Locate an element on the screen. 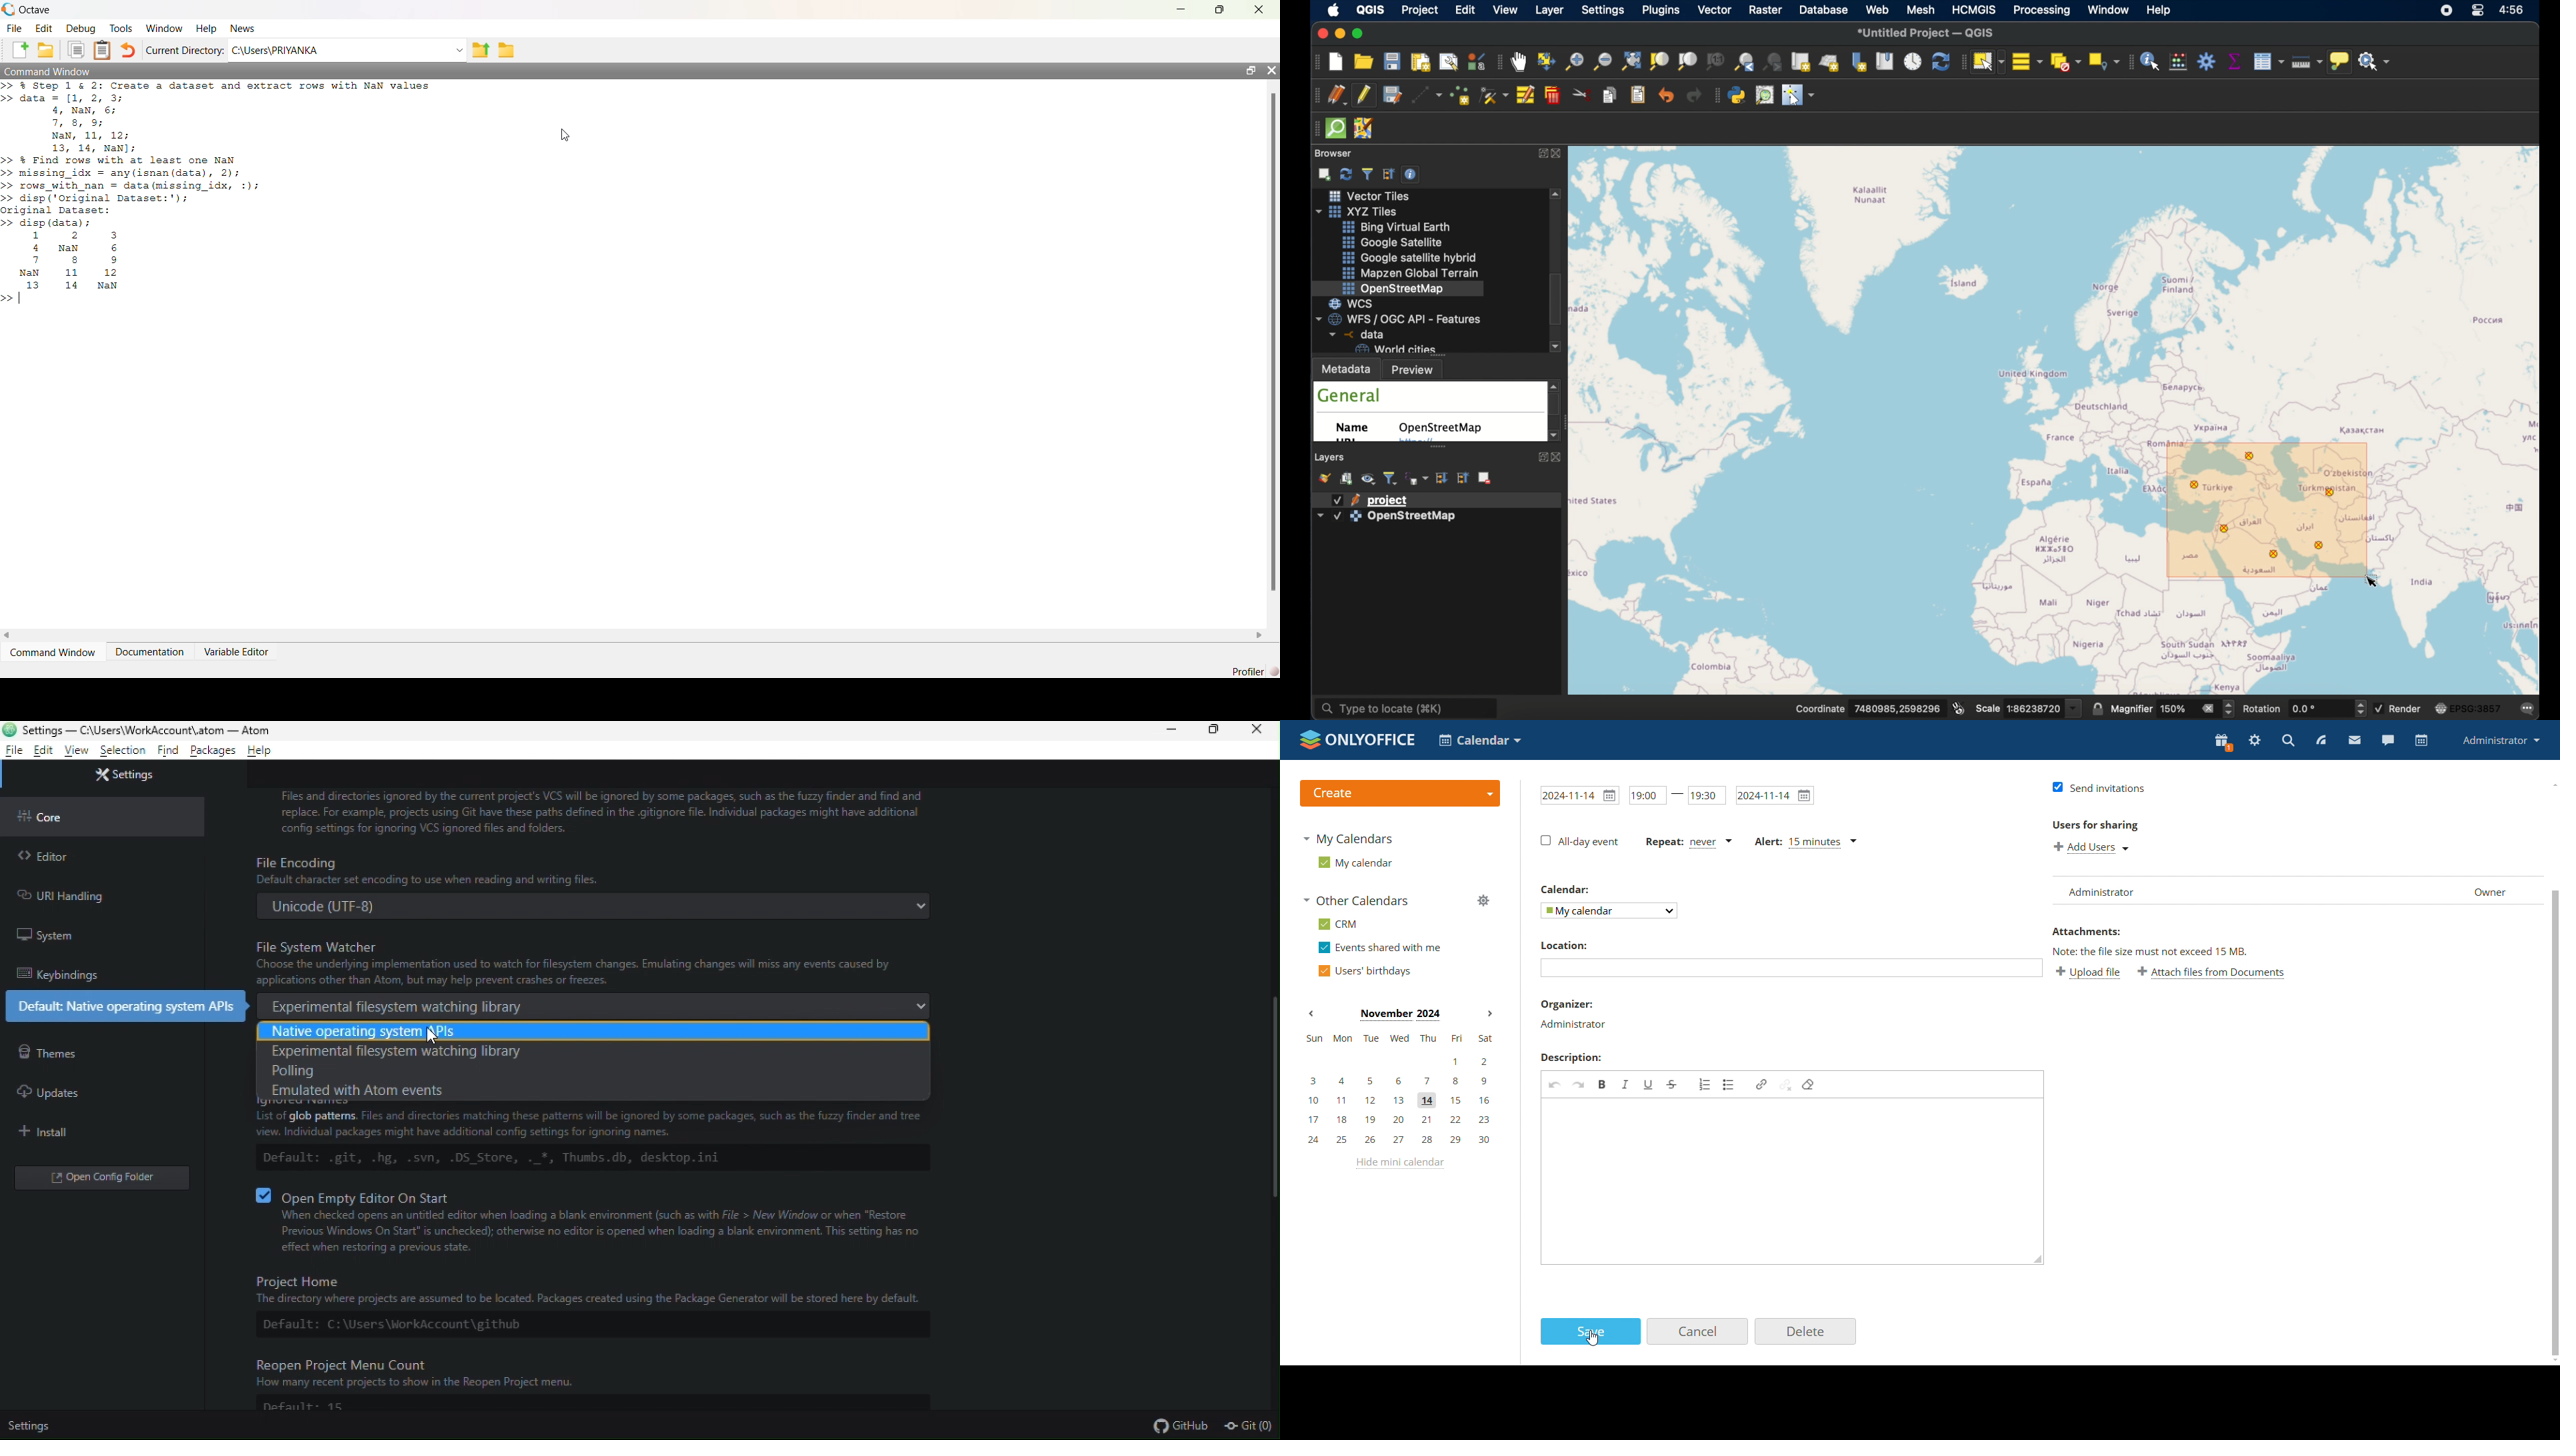 The height and width of the screenshot is (1456, 2576). previous month is located at coordinates (1311, 1014).